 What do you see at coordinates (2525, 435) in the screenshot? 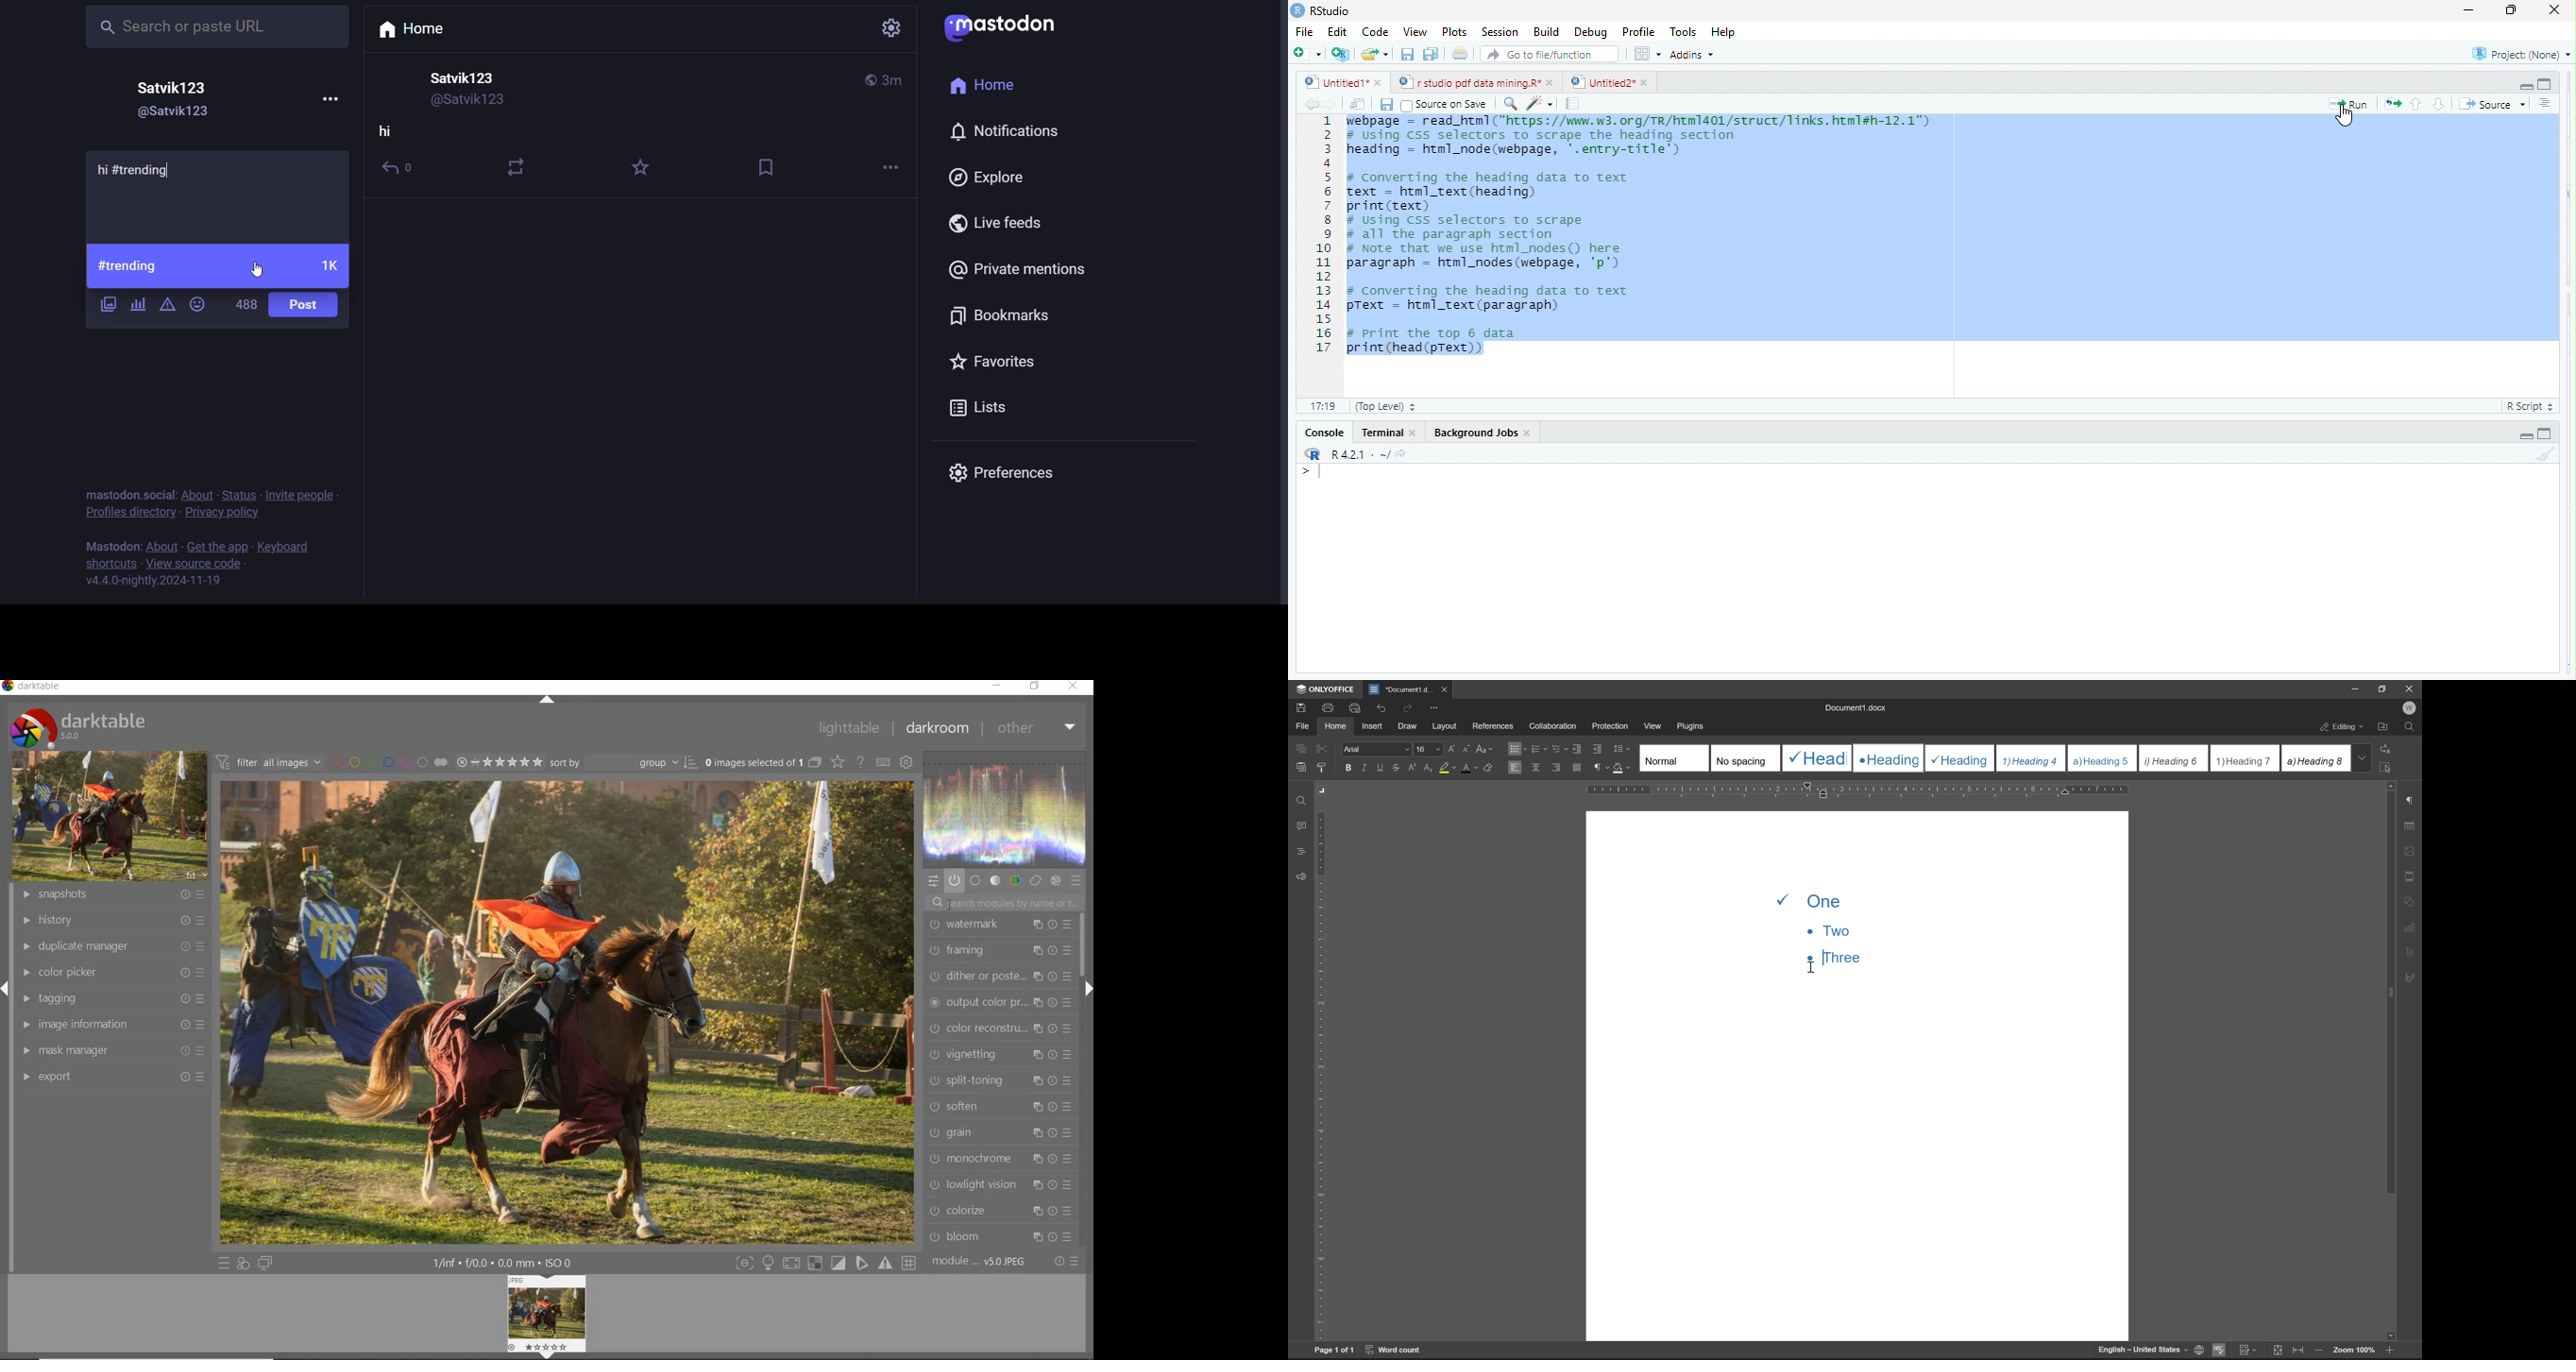
I see `hide r script` at bounding box center [2525, 435].